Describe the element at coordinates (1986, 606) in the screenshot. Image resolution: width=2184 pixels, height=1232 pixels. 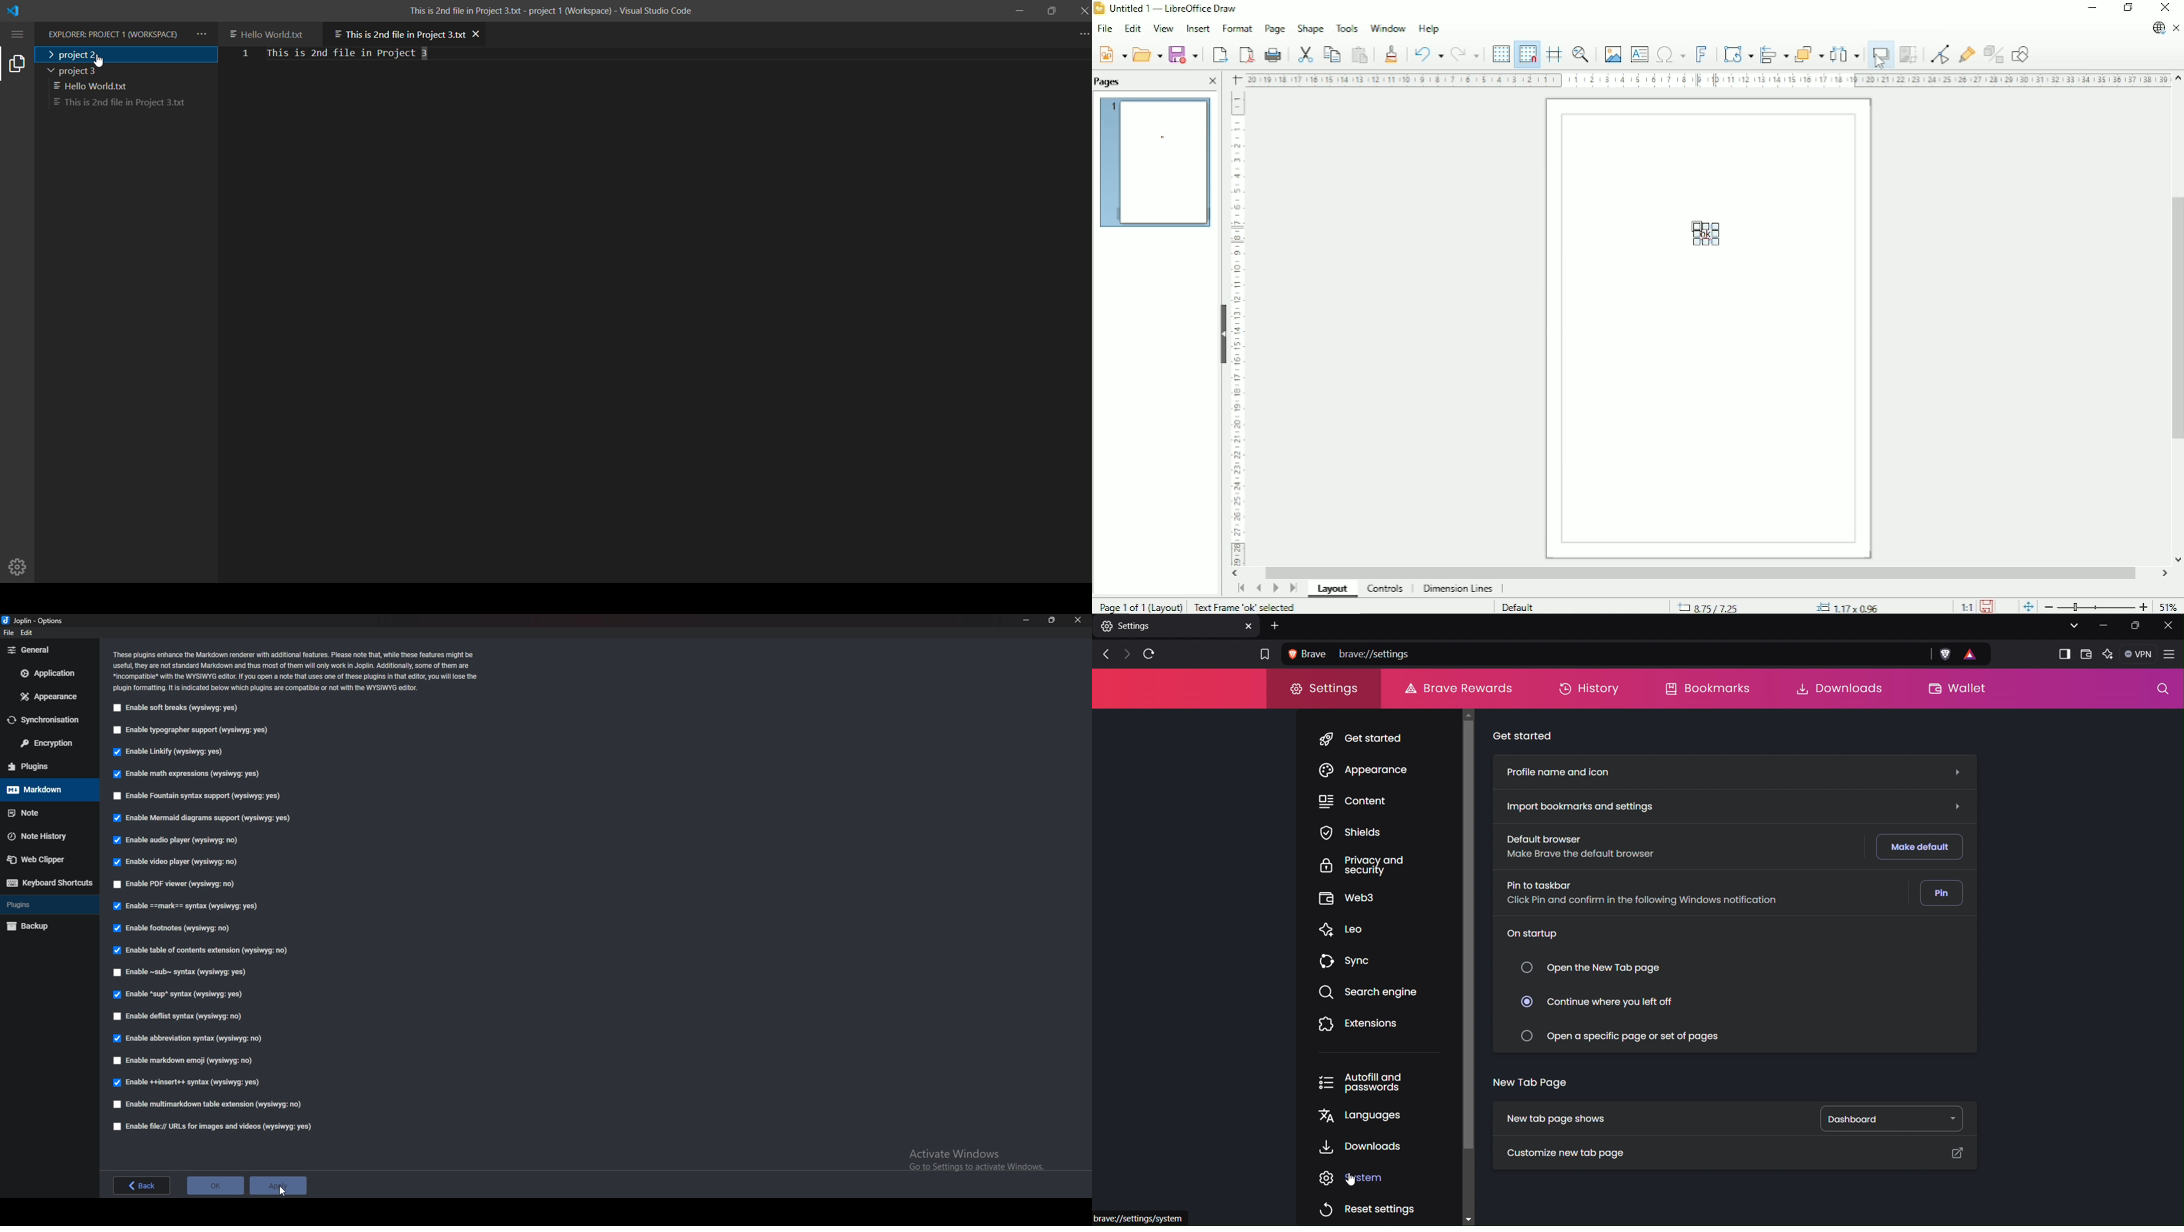
I see `Save` at that location.